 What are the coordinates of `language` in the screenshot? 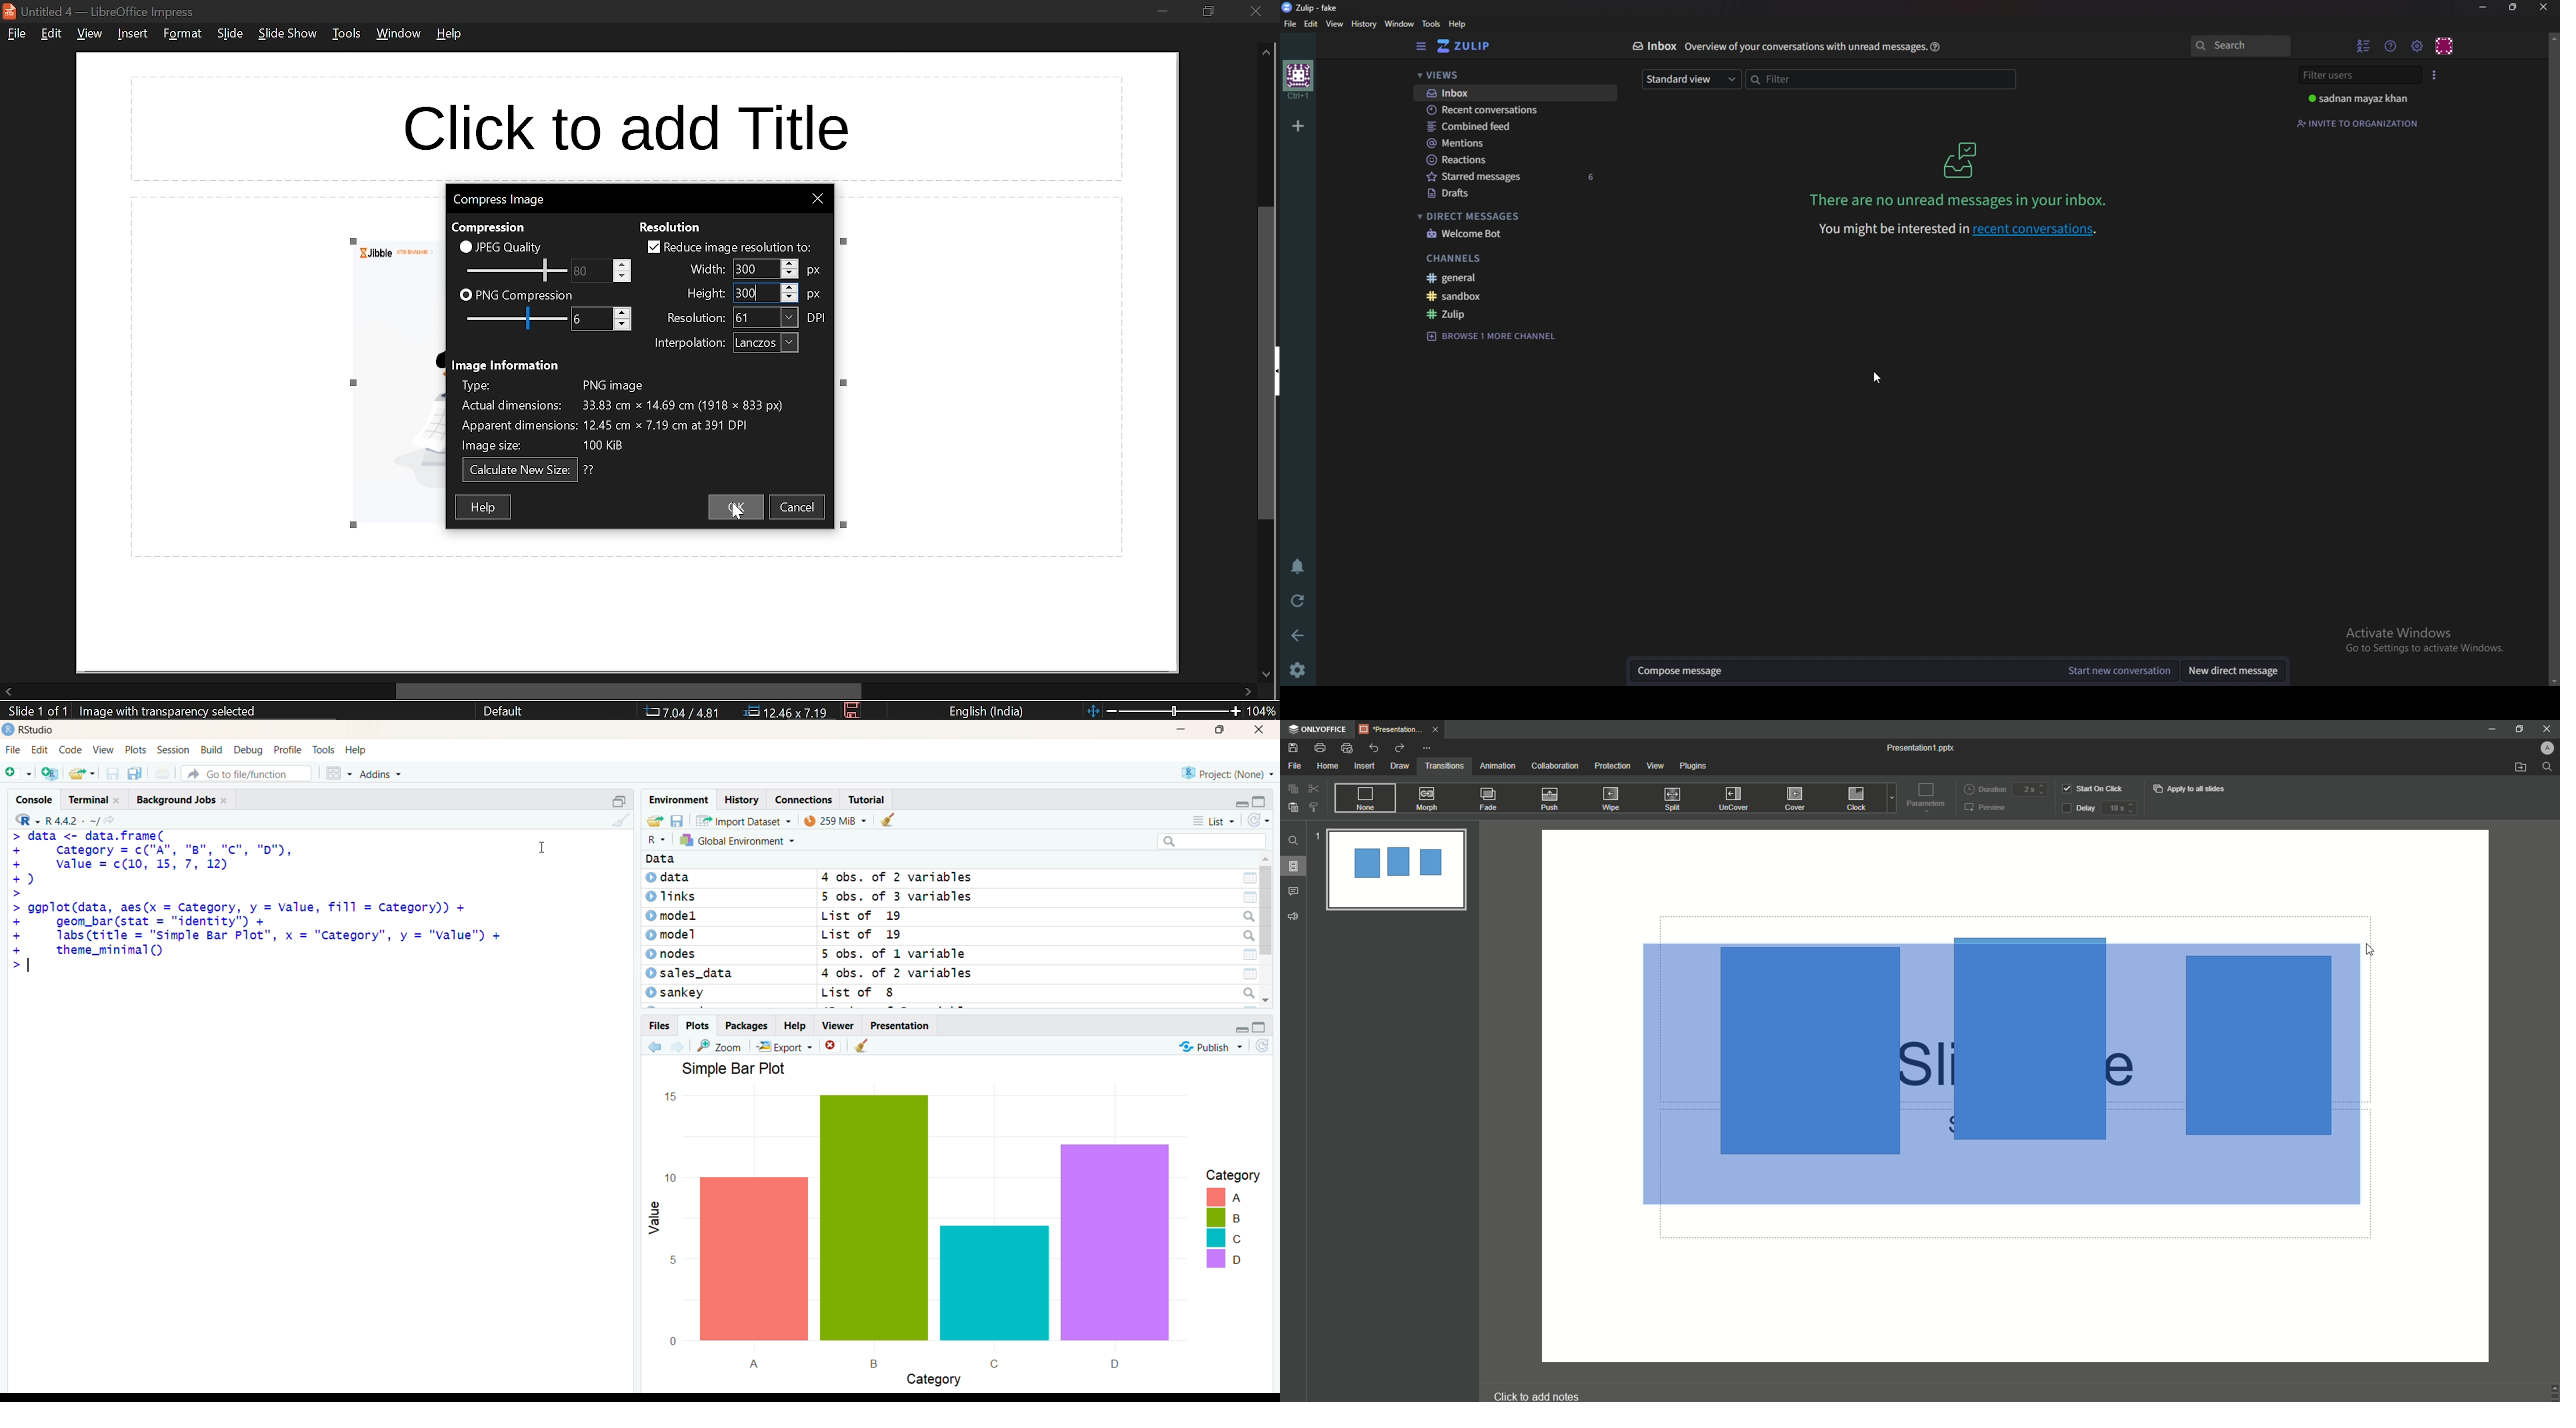 It's located at (989, 712).